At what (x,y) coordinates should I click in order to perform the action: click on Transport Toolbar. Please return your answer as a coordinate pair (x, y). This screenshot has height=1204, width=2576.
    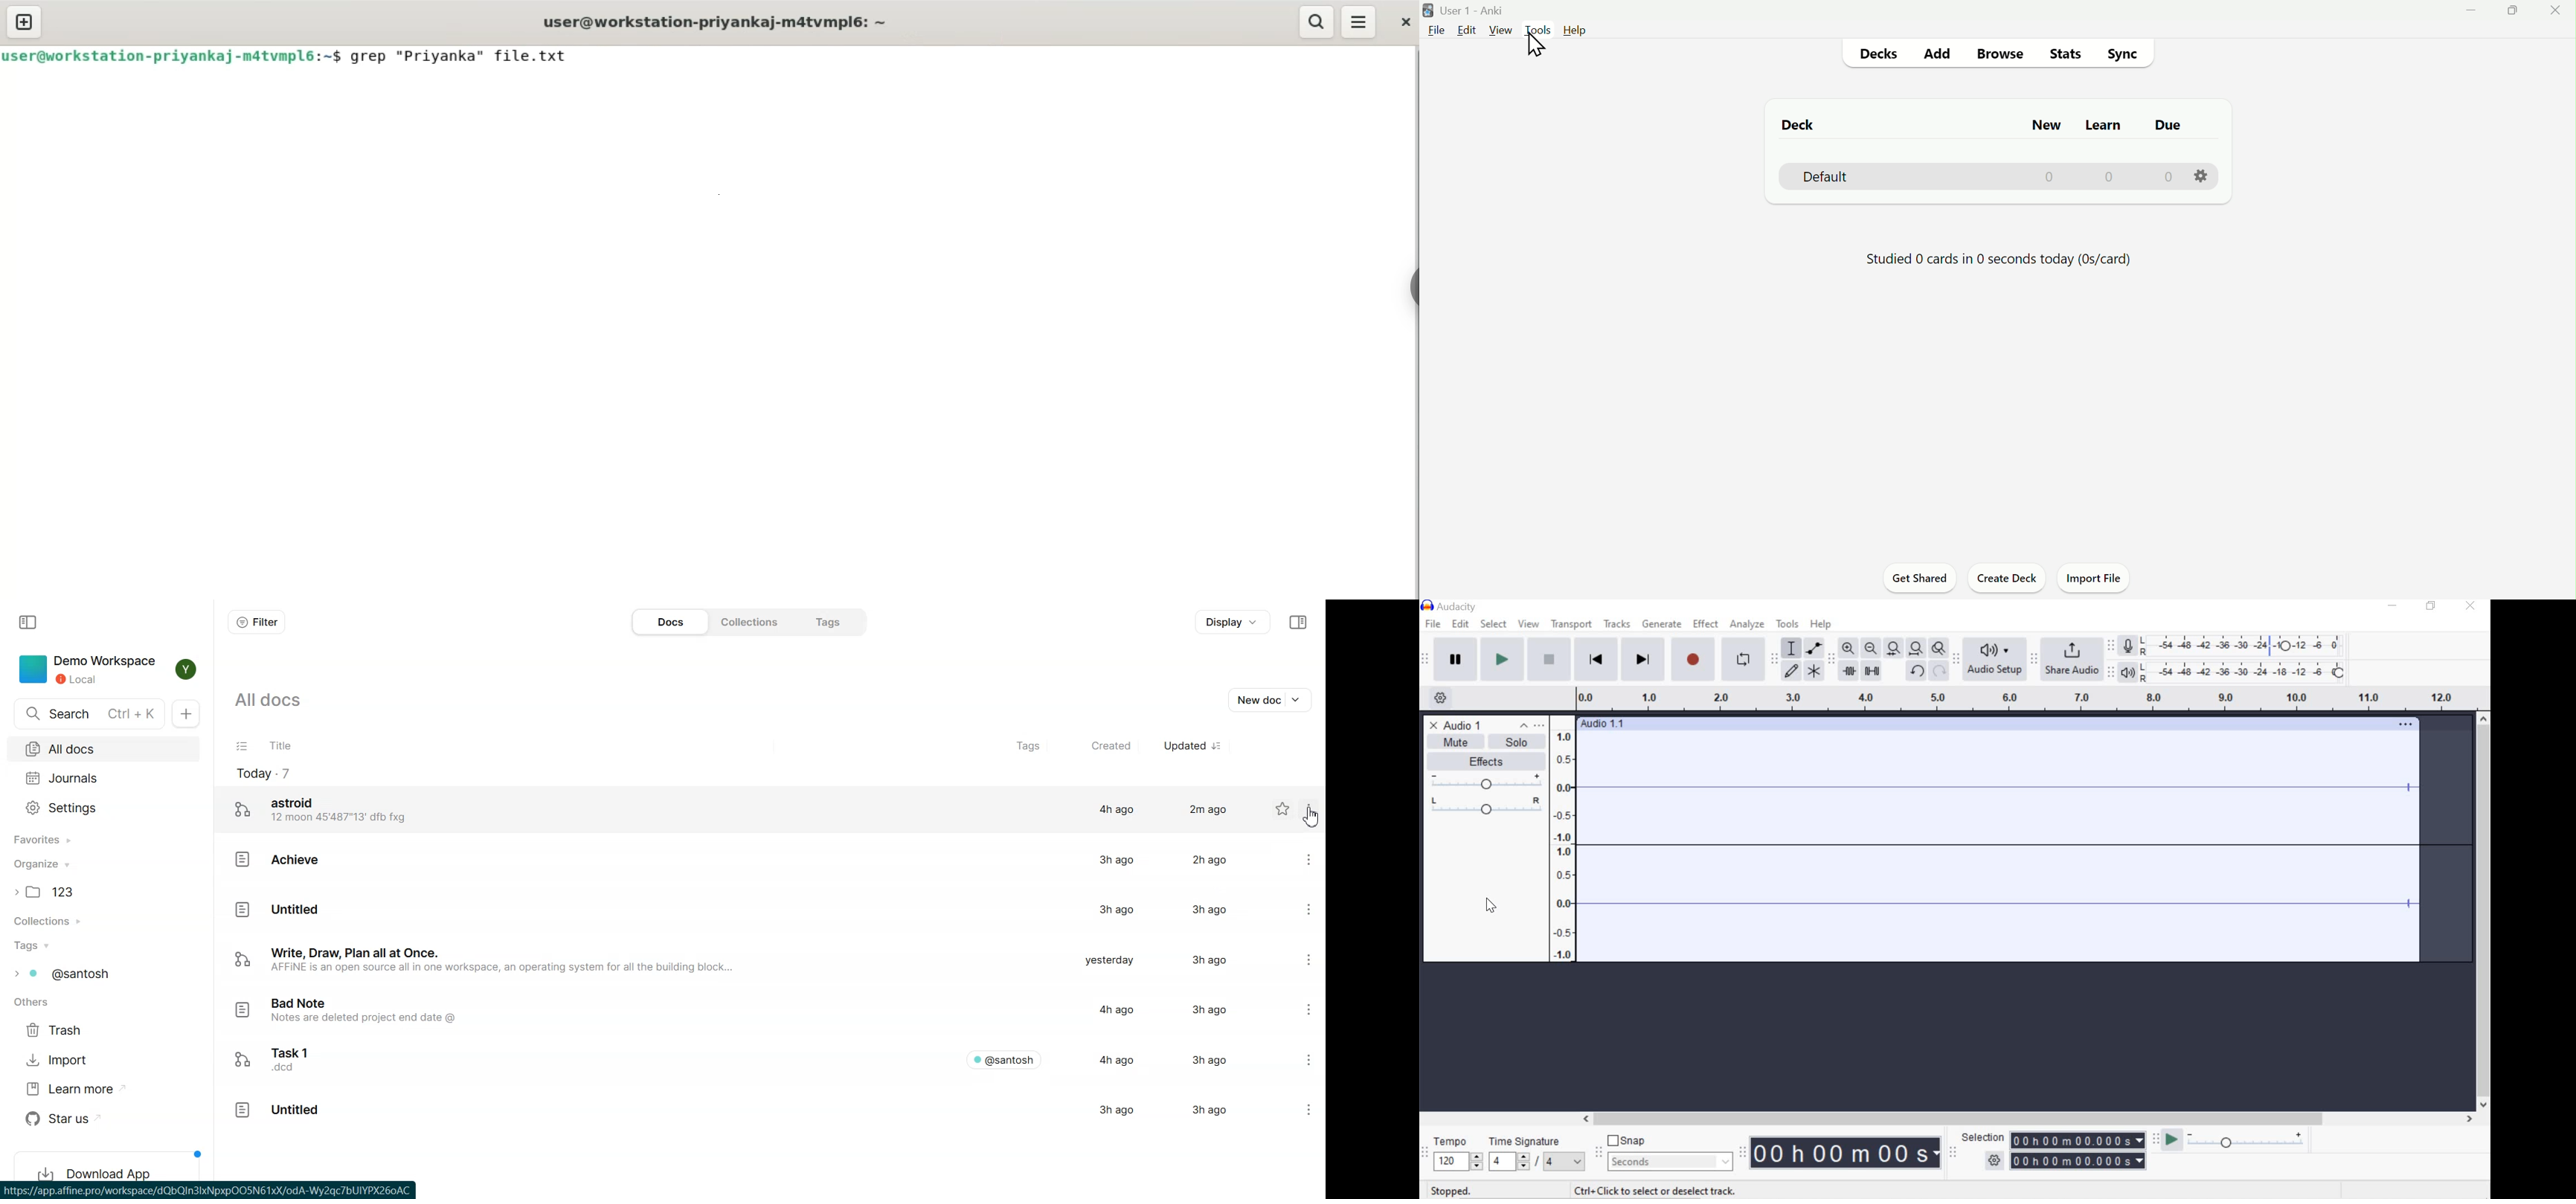
    Looking at the image, I should click on (1427, 660).